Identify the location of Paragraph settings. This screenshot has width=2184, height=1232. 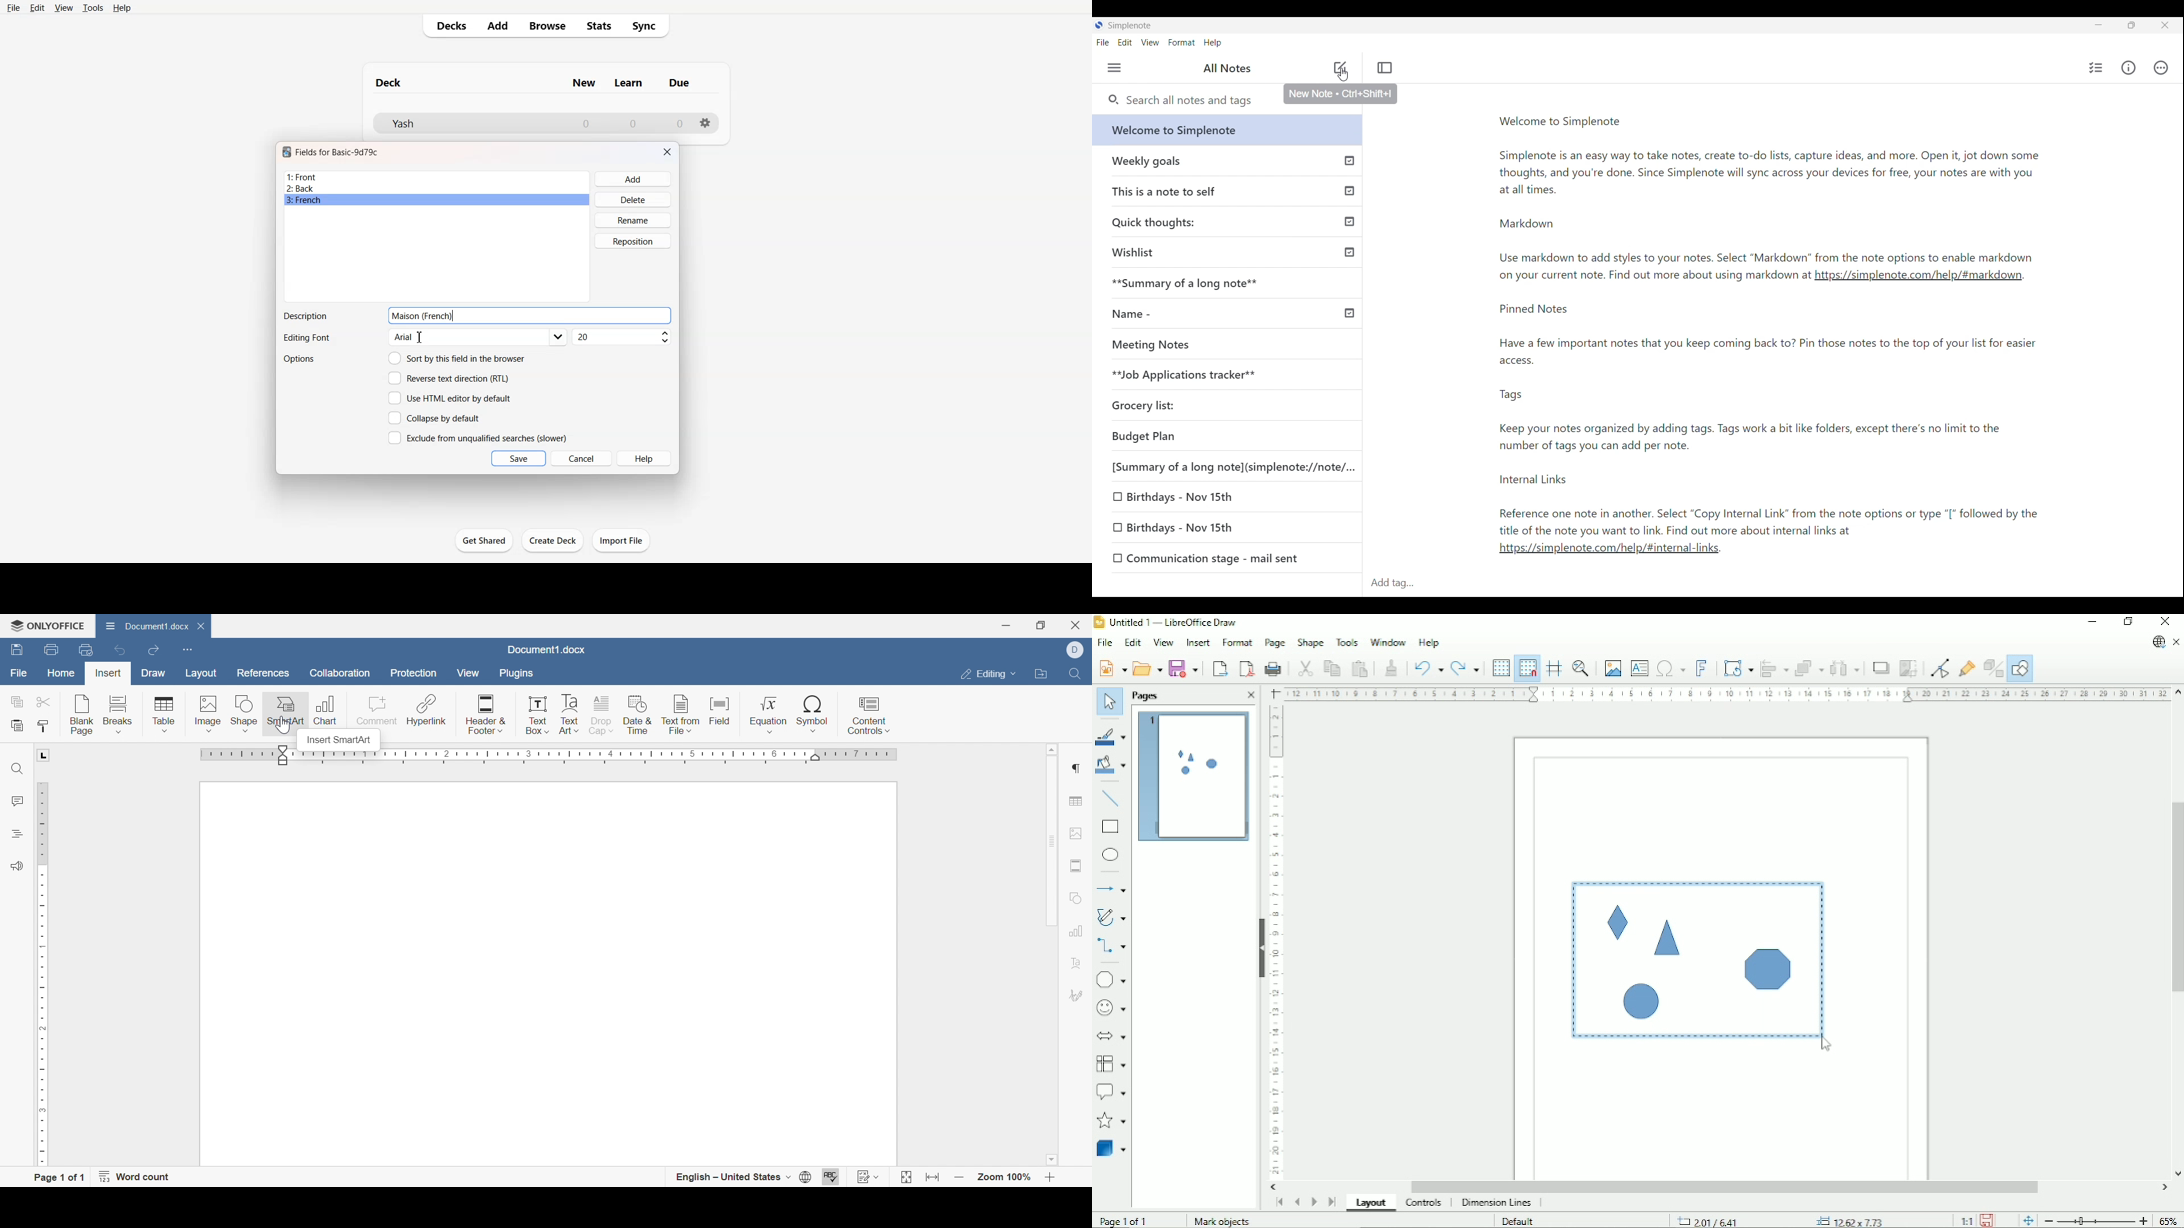
(1076, 769).